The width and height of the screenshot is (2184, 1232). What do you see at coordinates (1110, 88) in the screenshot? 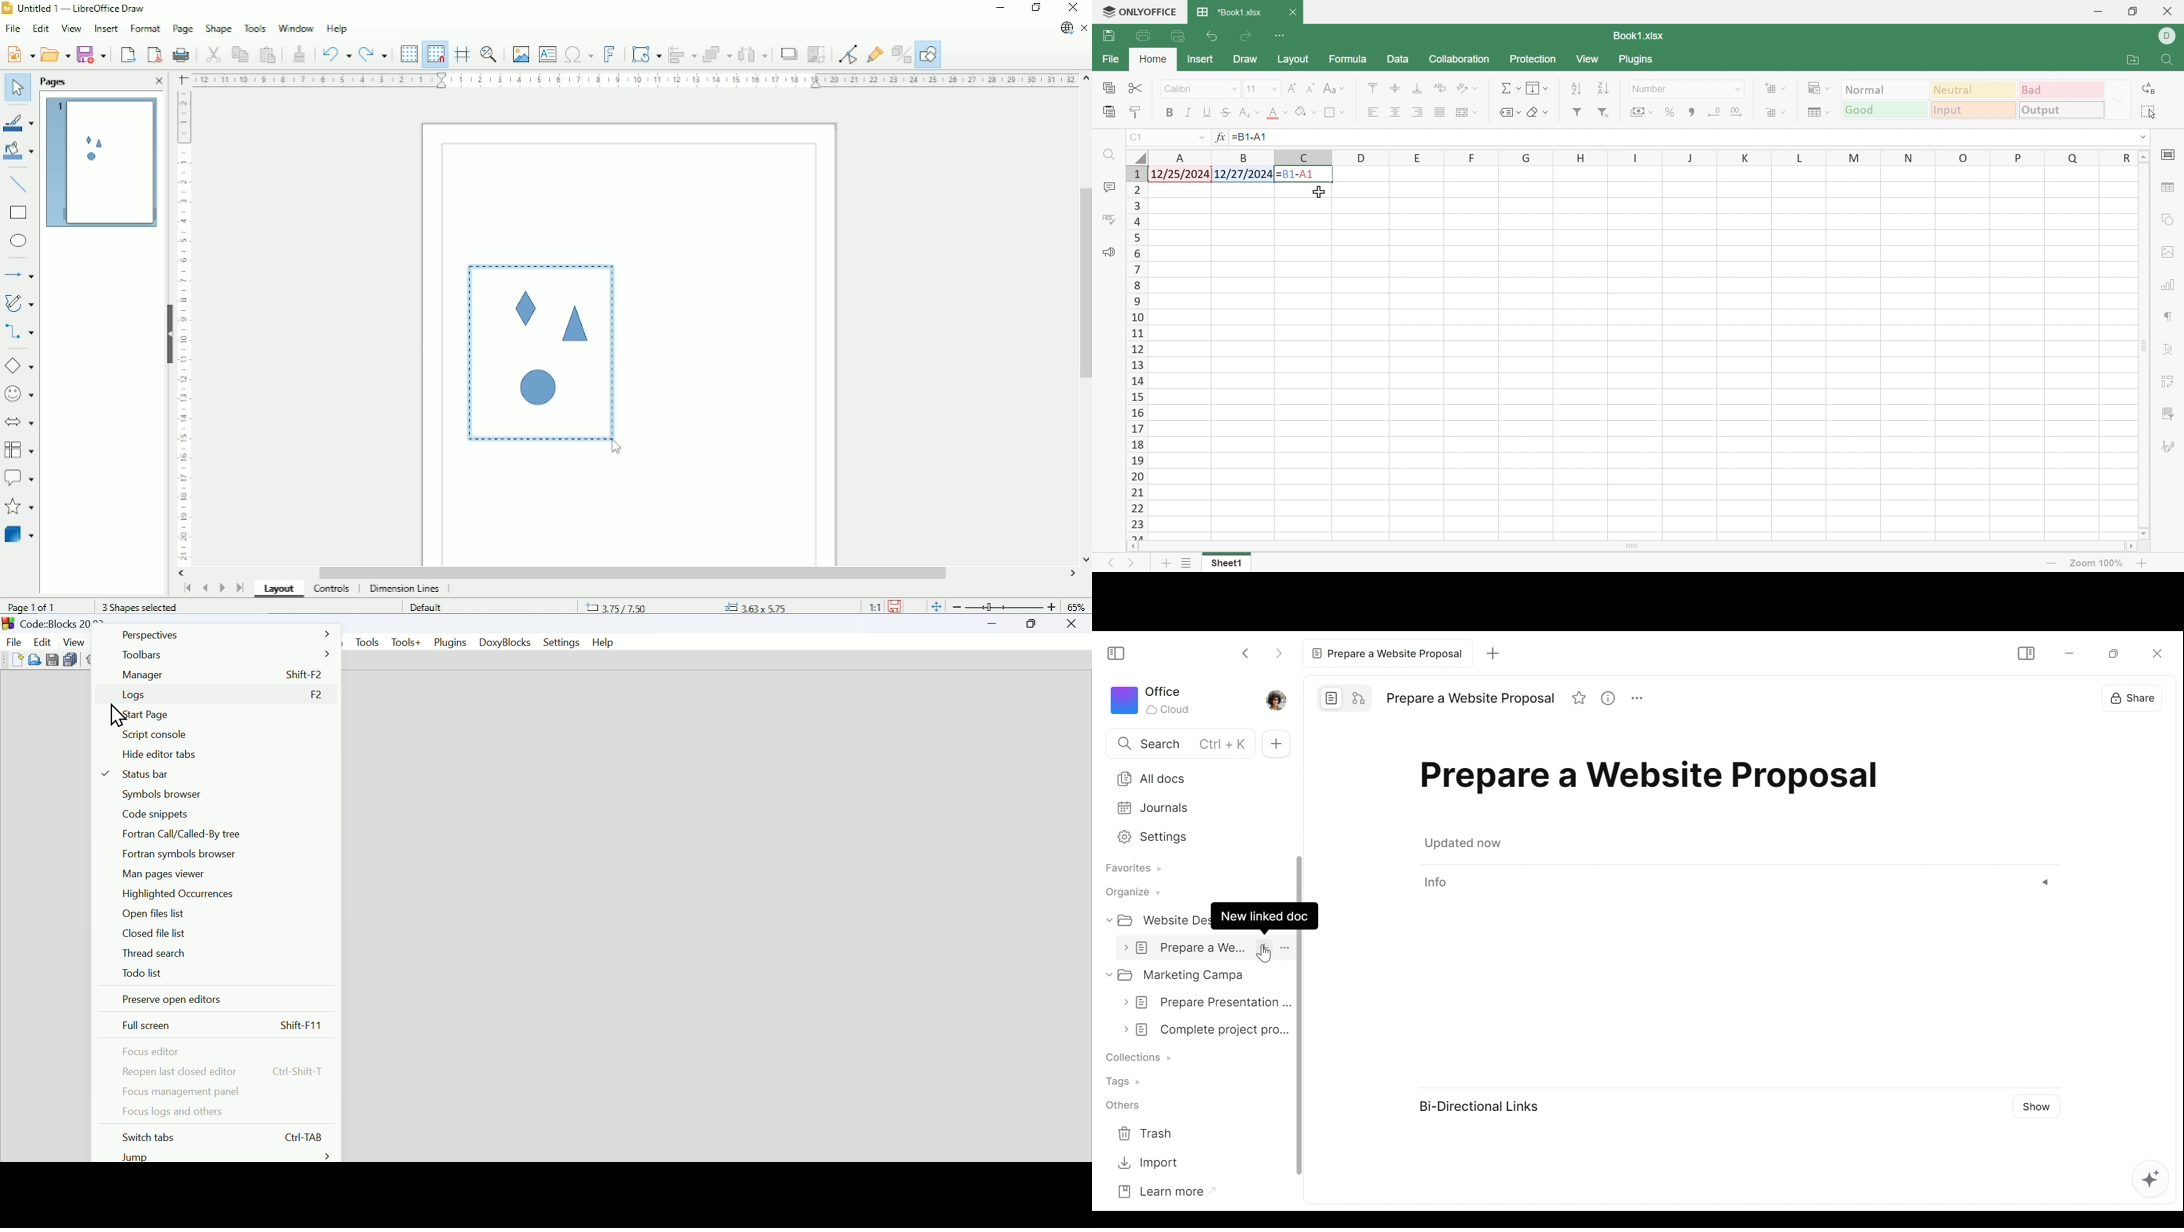
I see `Copy` at bounding box center [1110, 88].